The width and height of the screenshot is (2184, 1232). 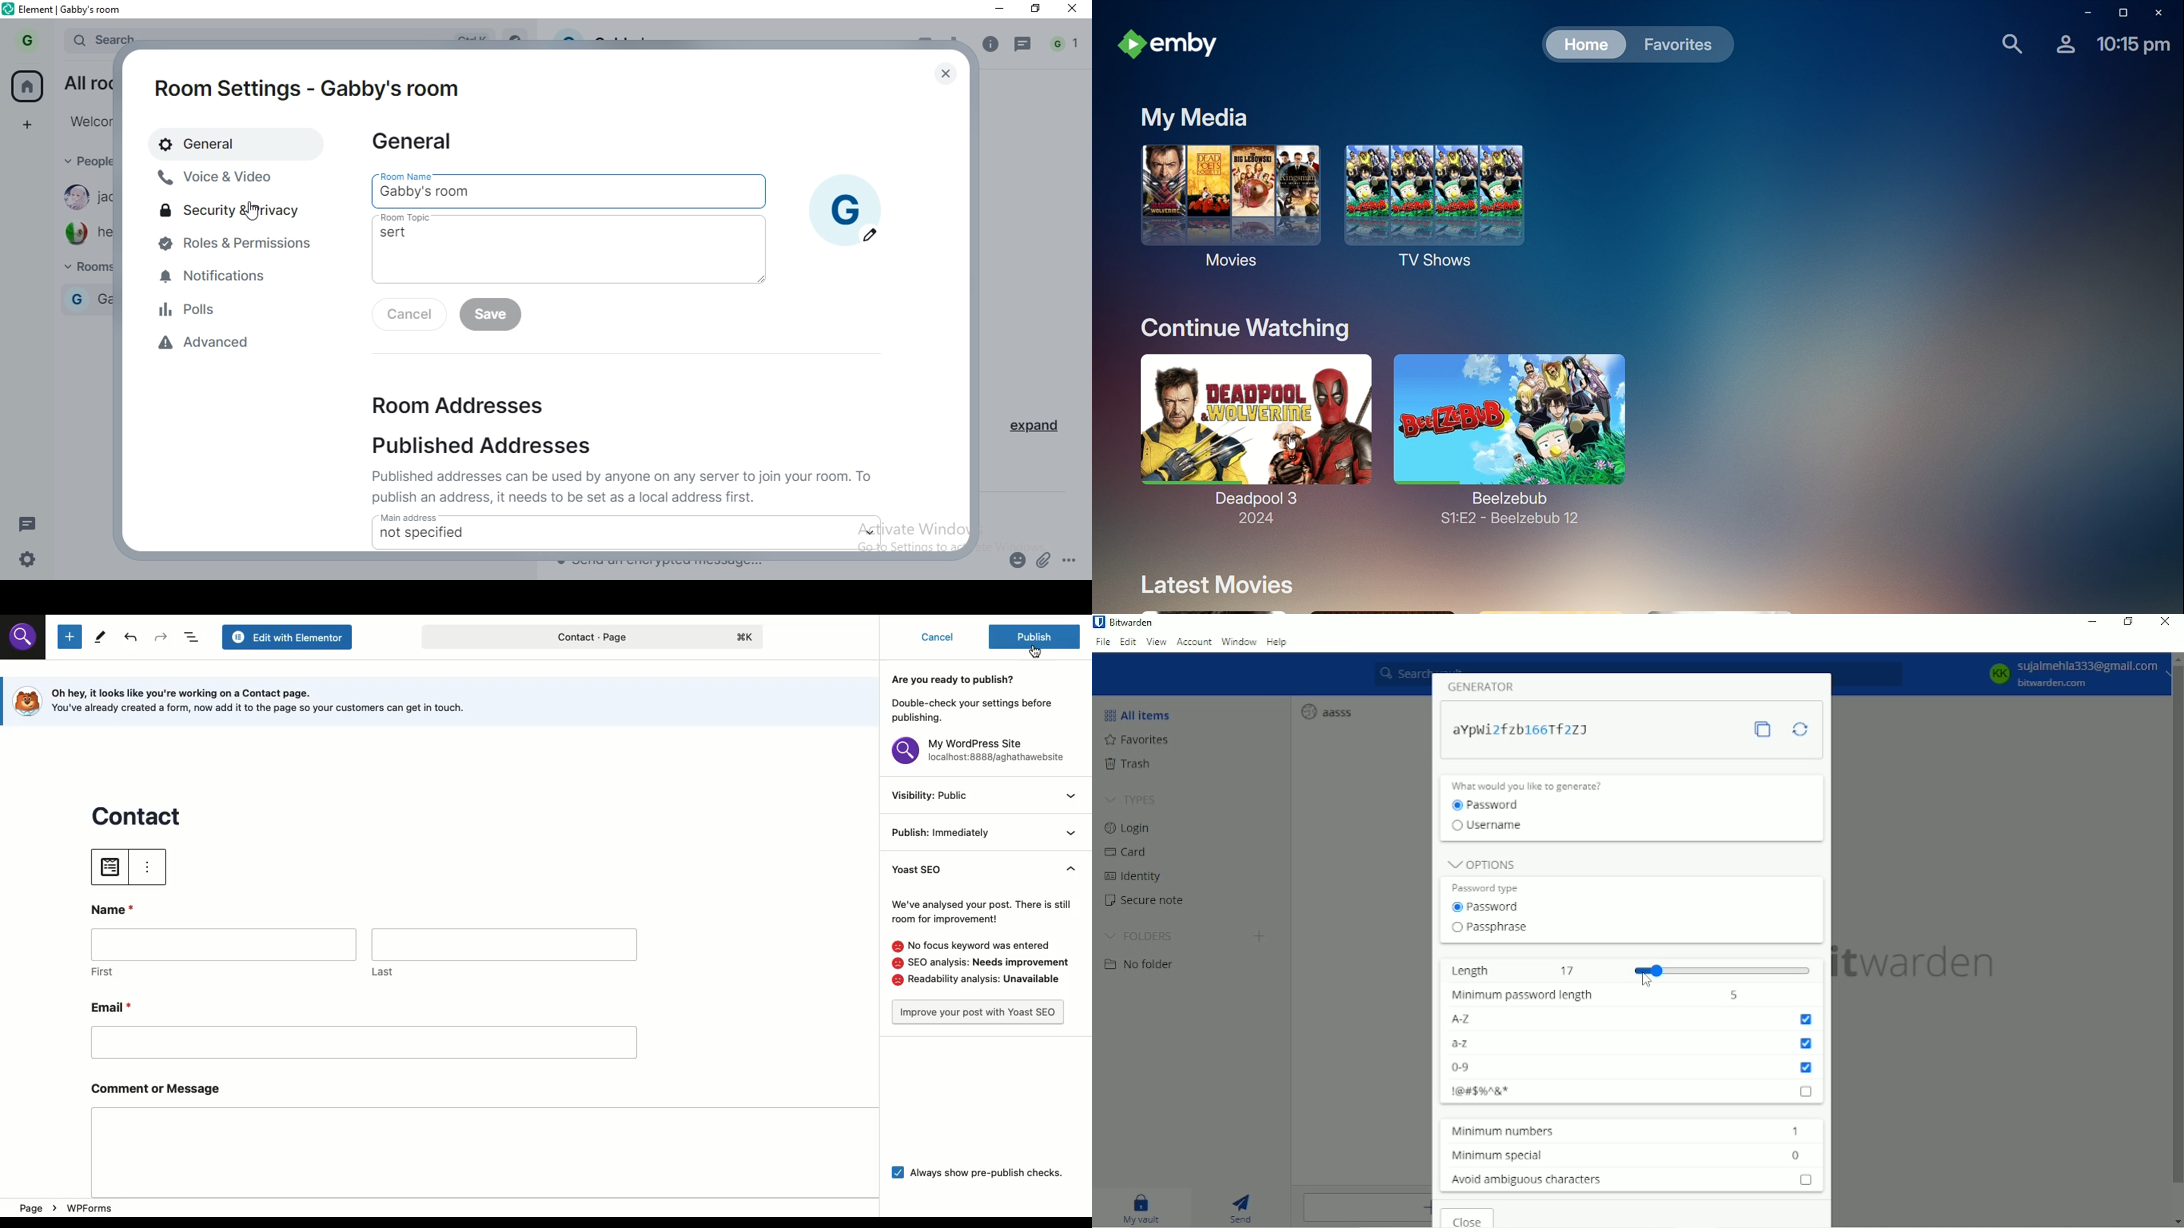 I want to click on Generator, so click(x=1487, y=686).